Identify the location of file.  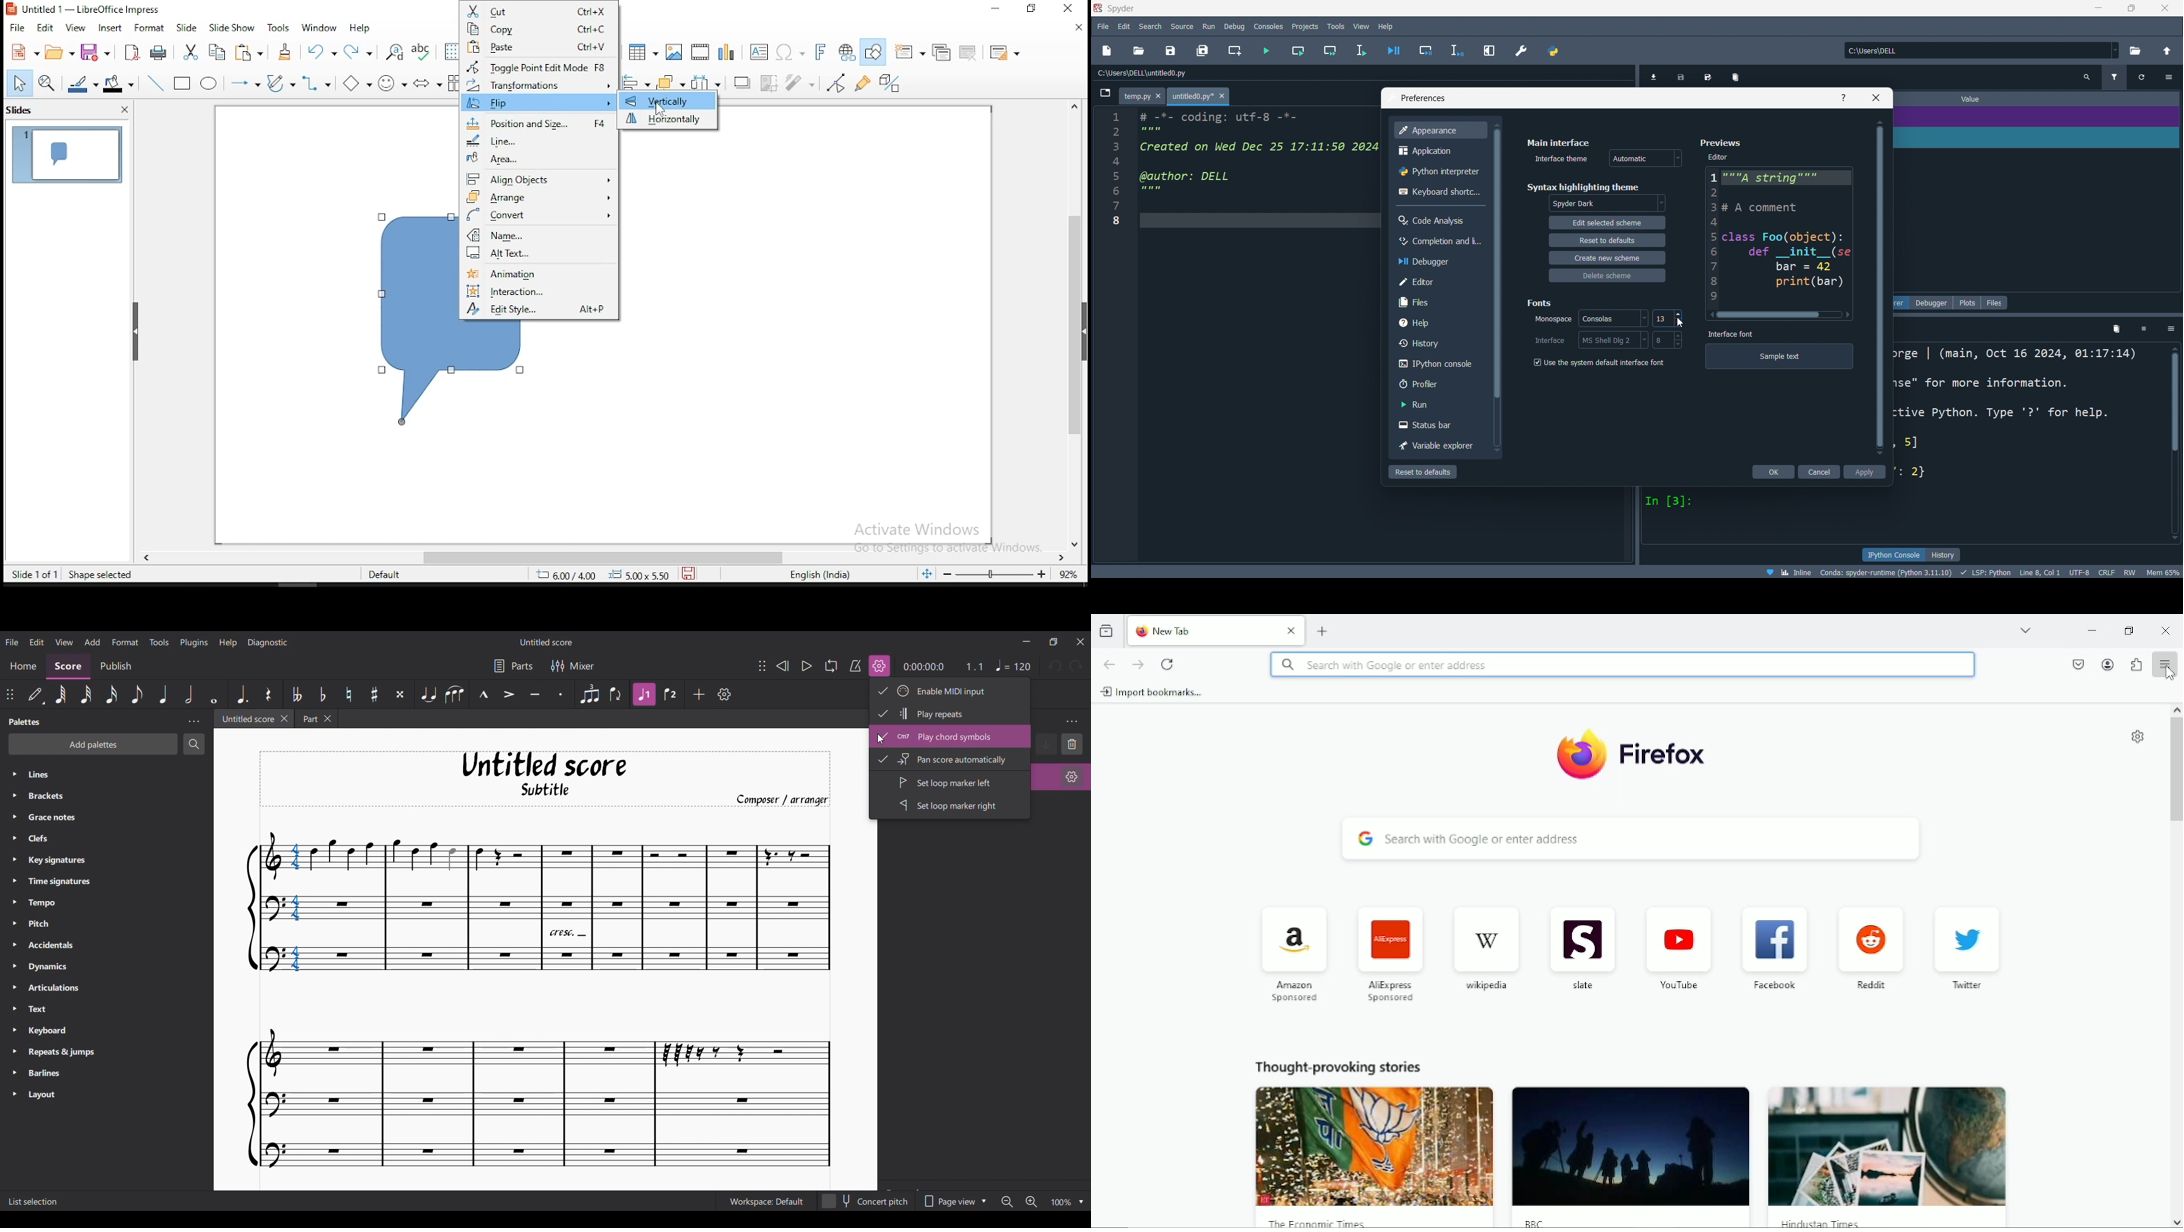
(16, 27).